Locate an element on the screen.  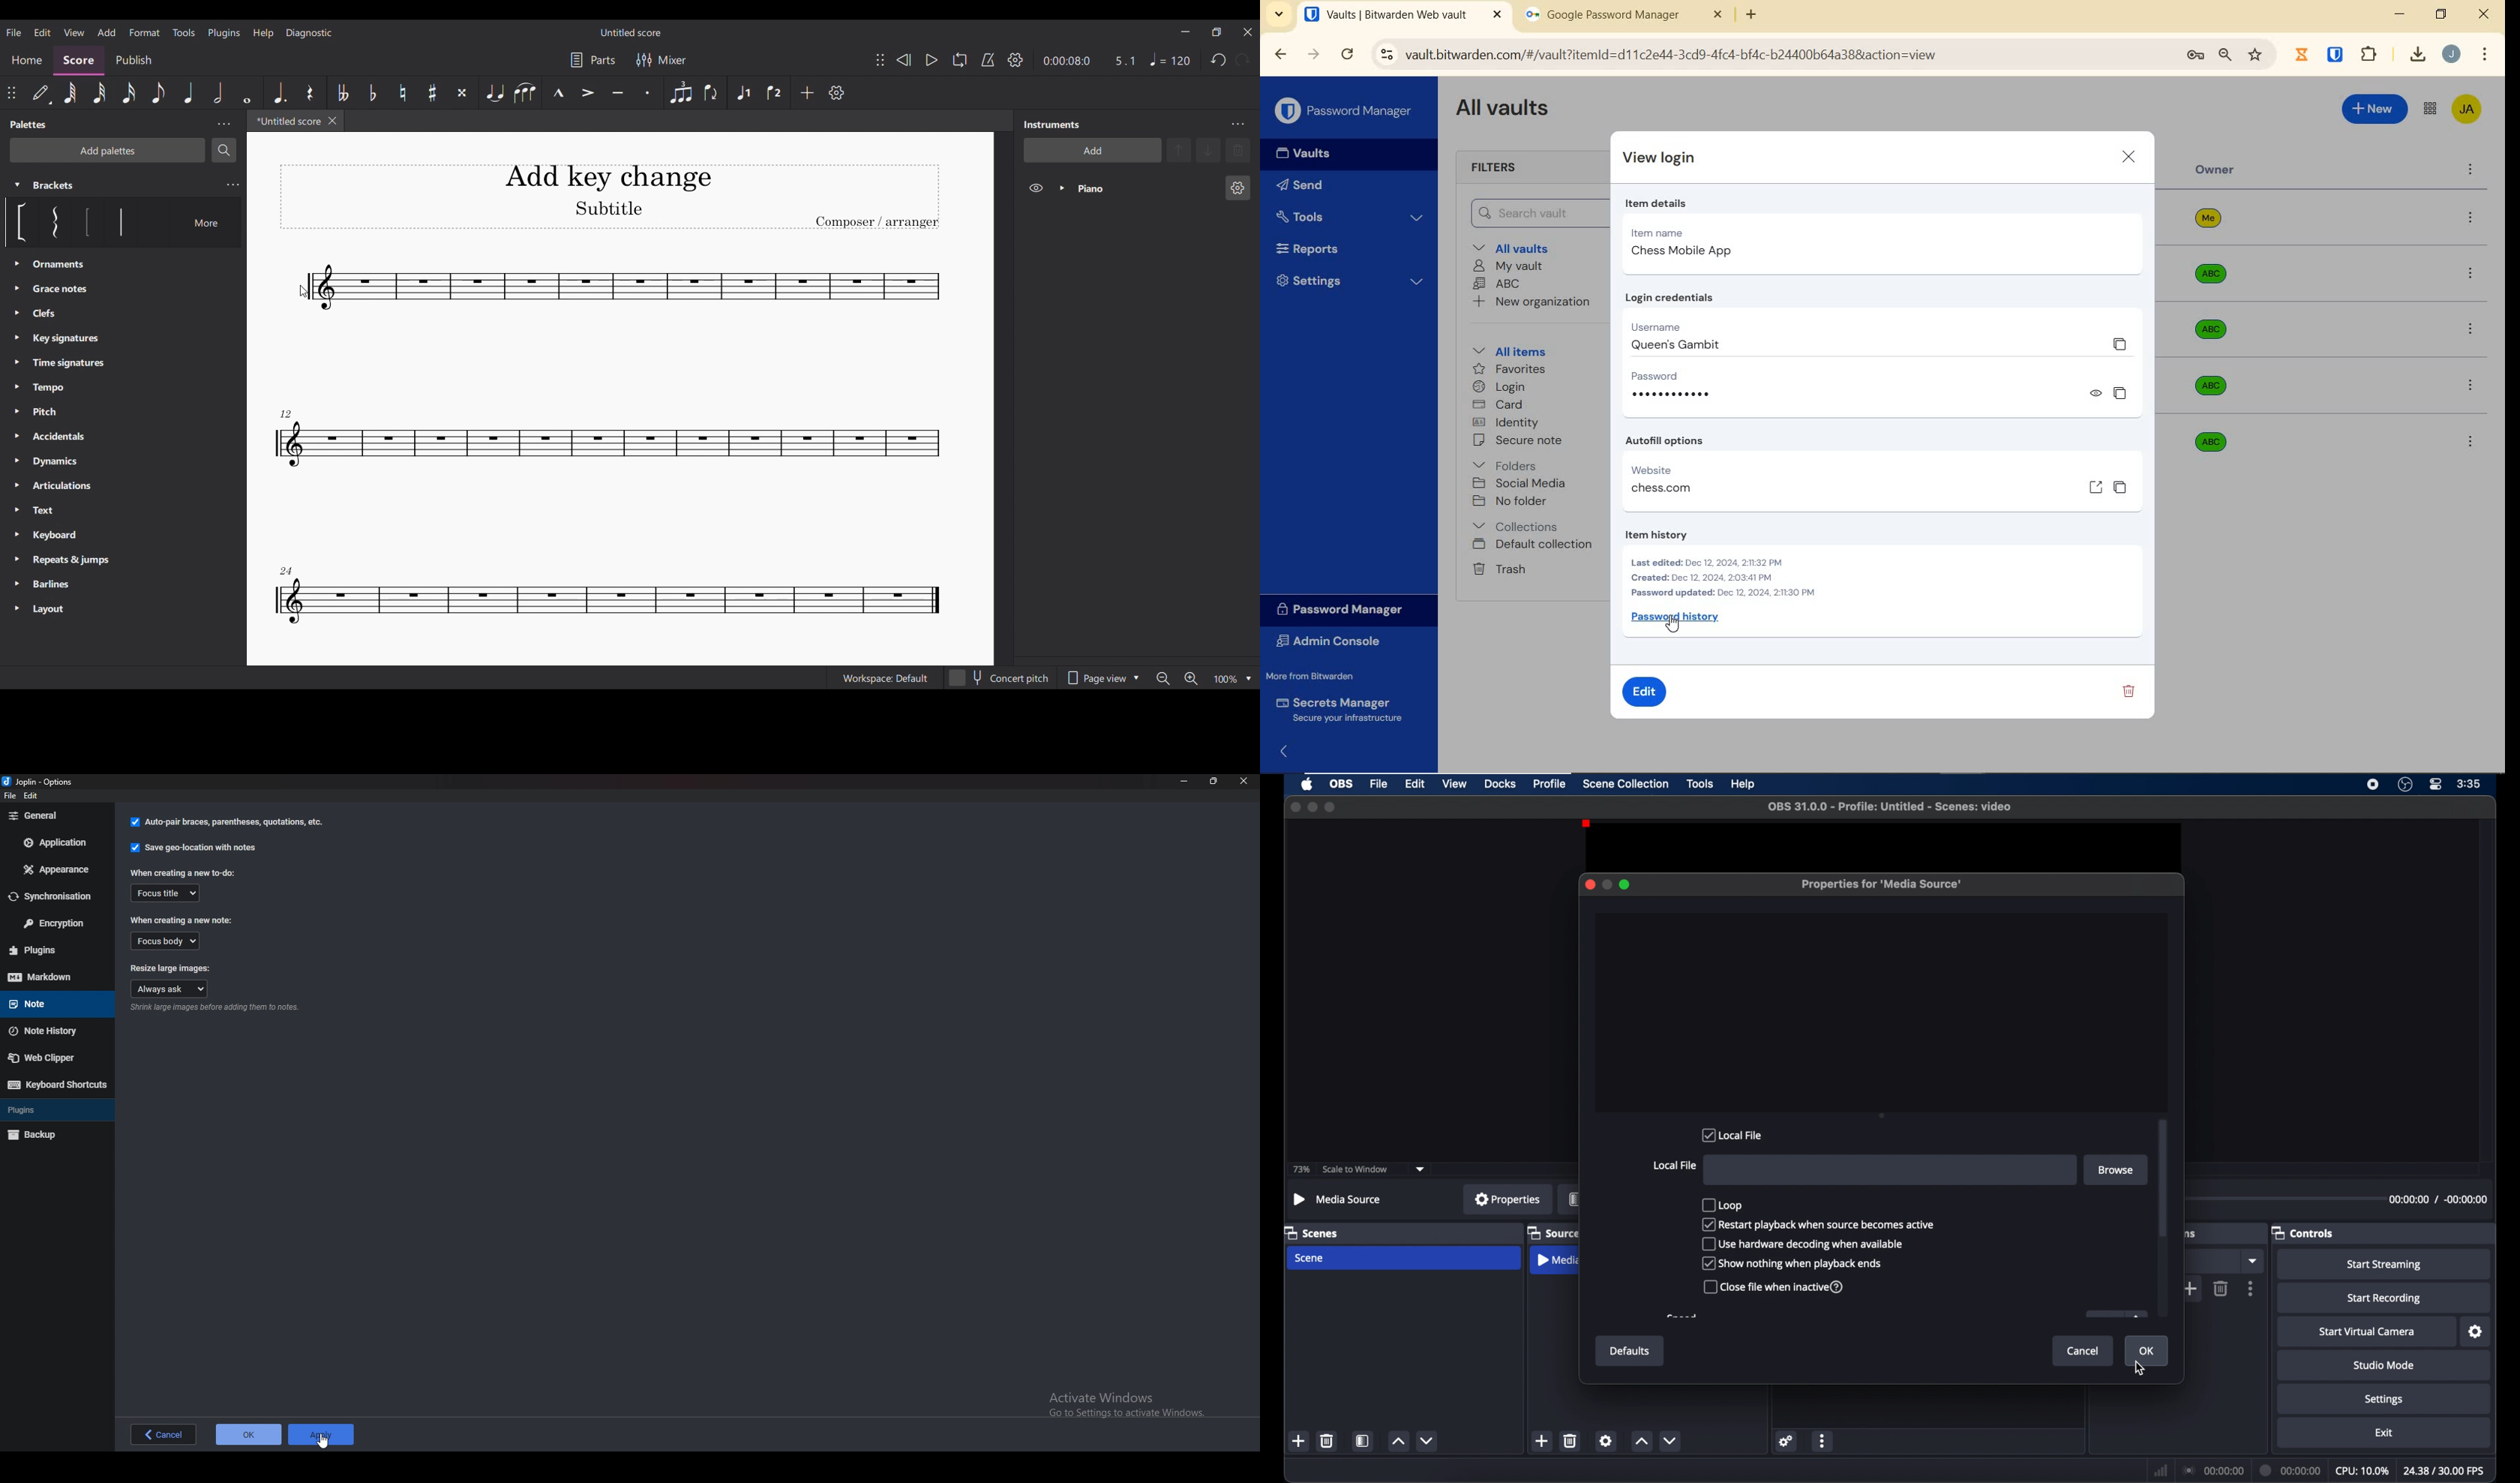
control center is located at coordinates (2437, 785).